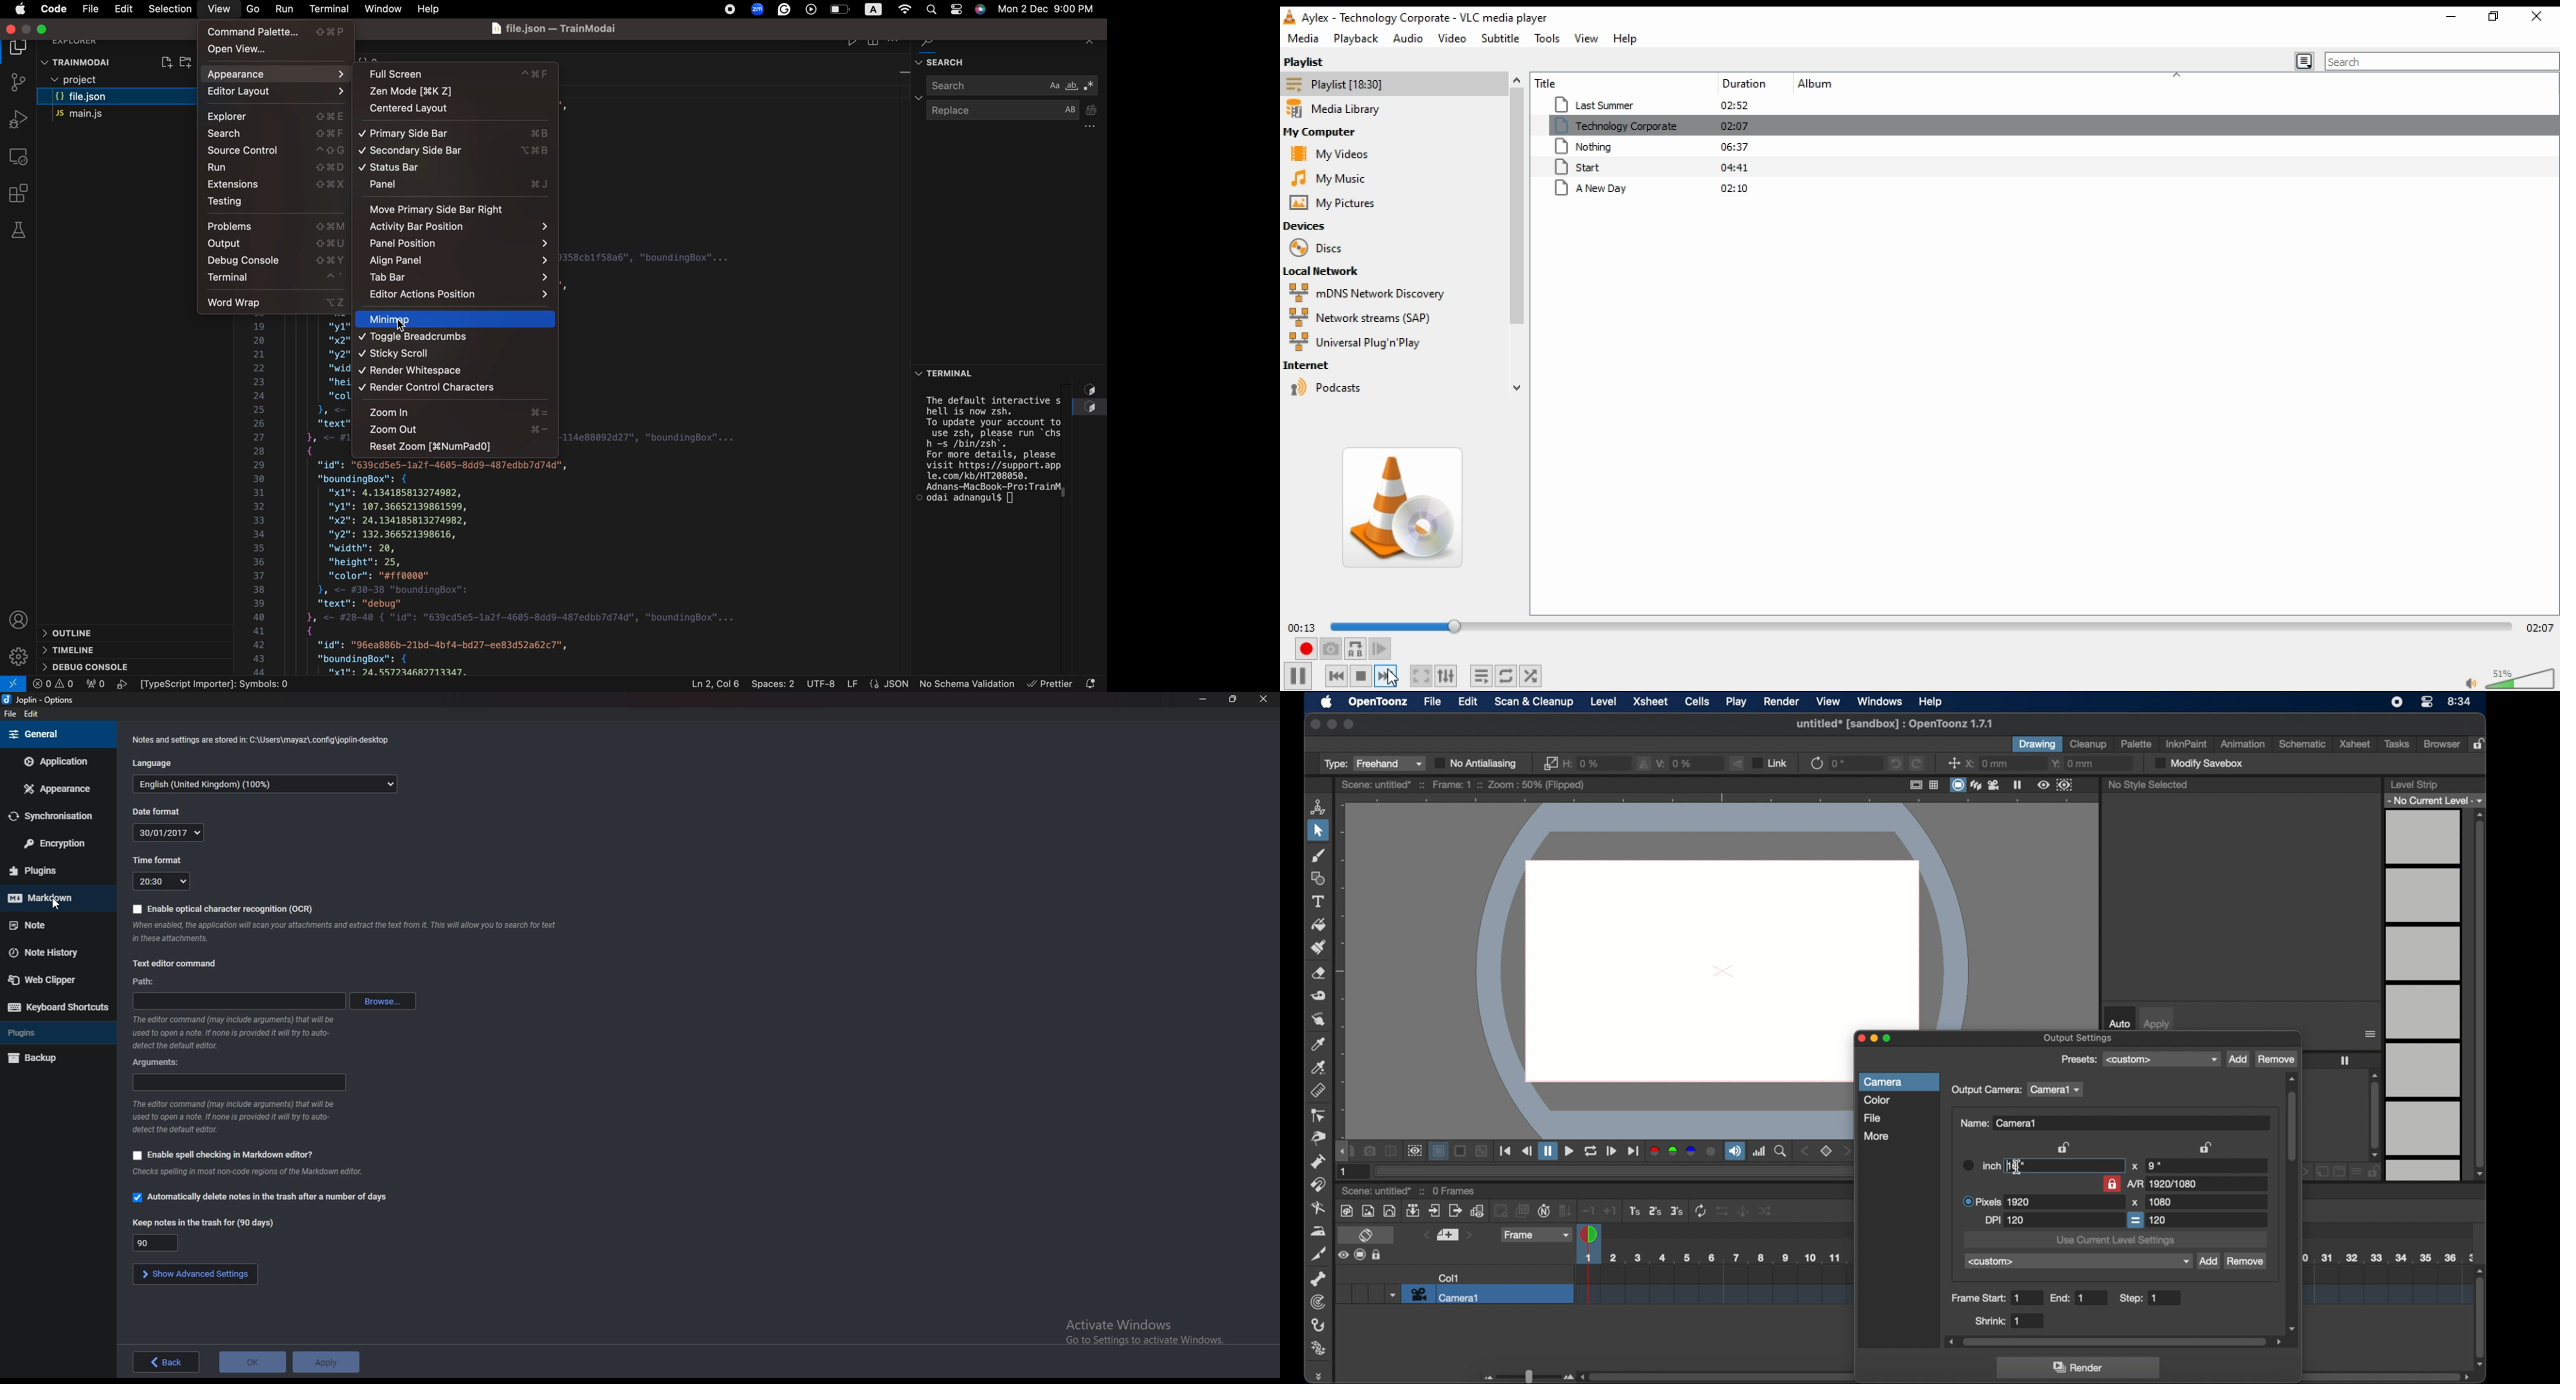 This screenshot has width=2576, height=1400. What do you see at coordinates (19, 619) in the screenshot?
I see `profile` at bounding box center [19, 619].